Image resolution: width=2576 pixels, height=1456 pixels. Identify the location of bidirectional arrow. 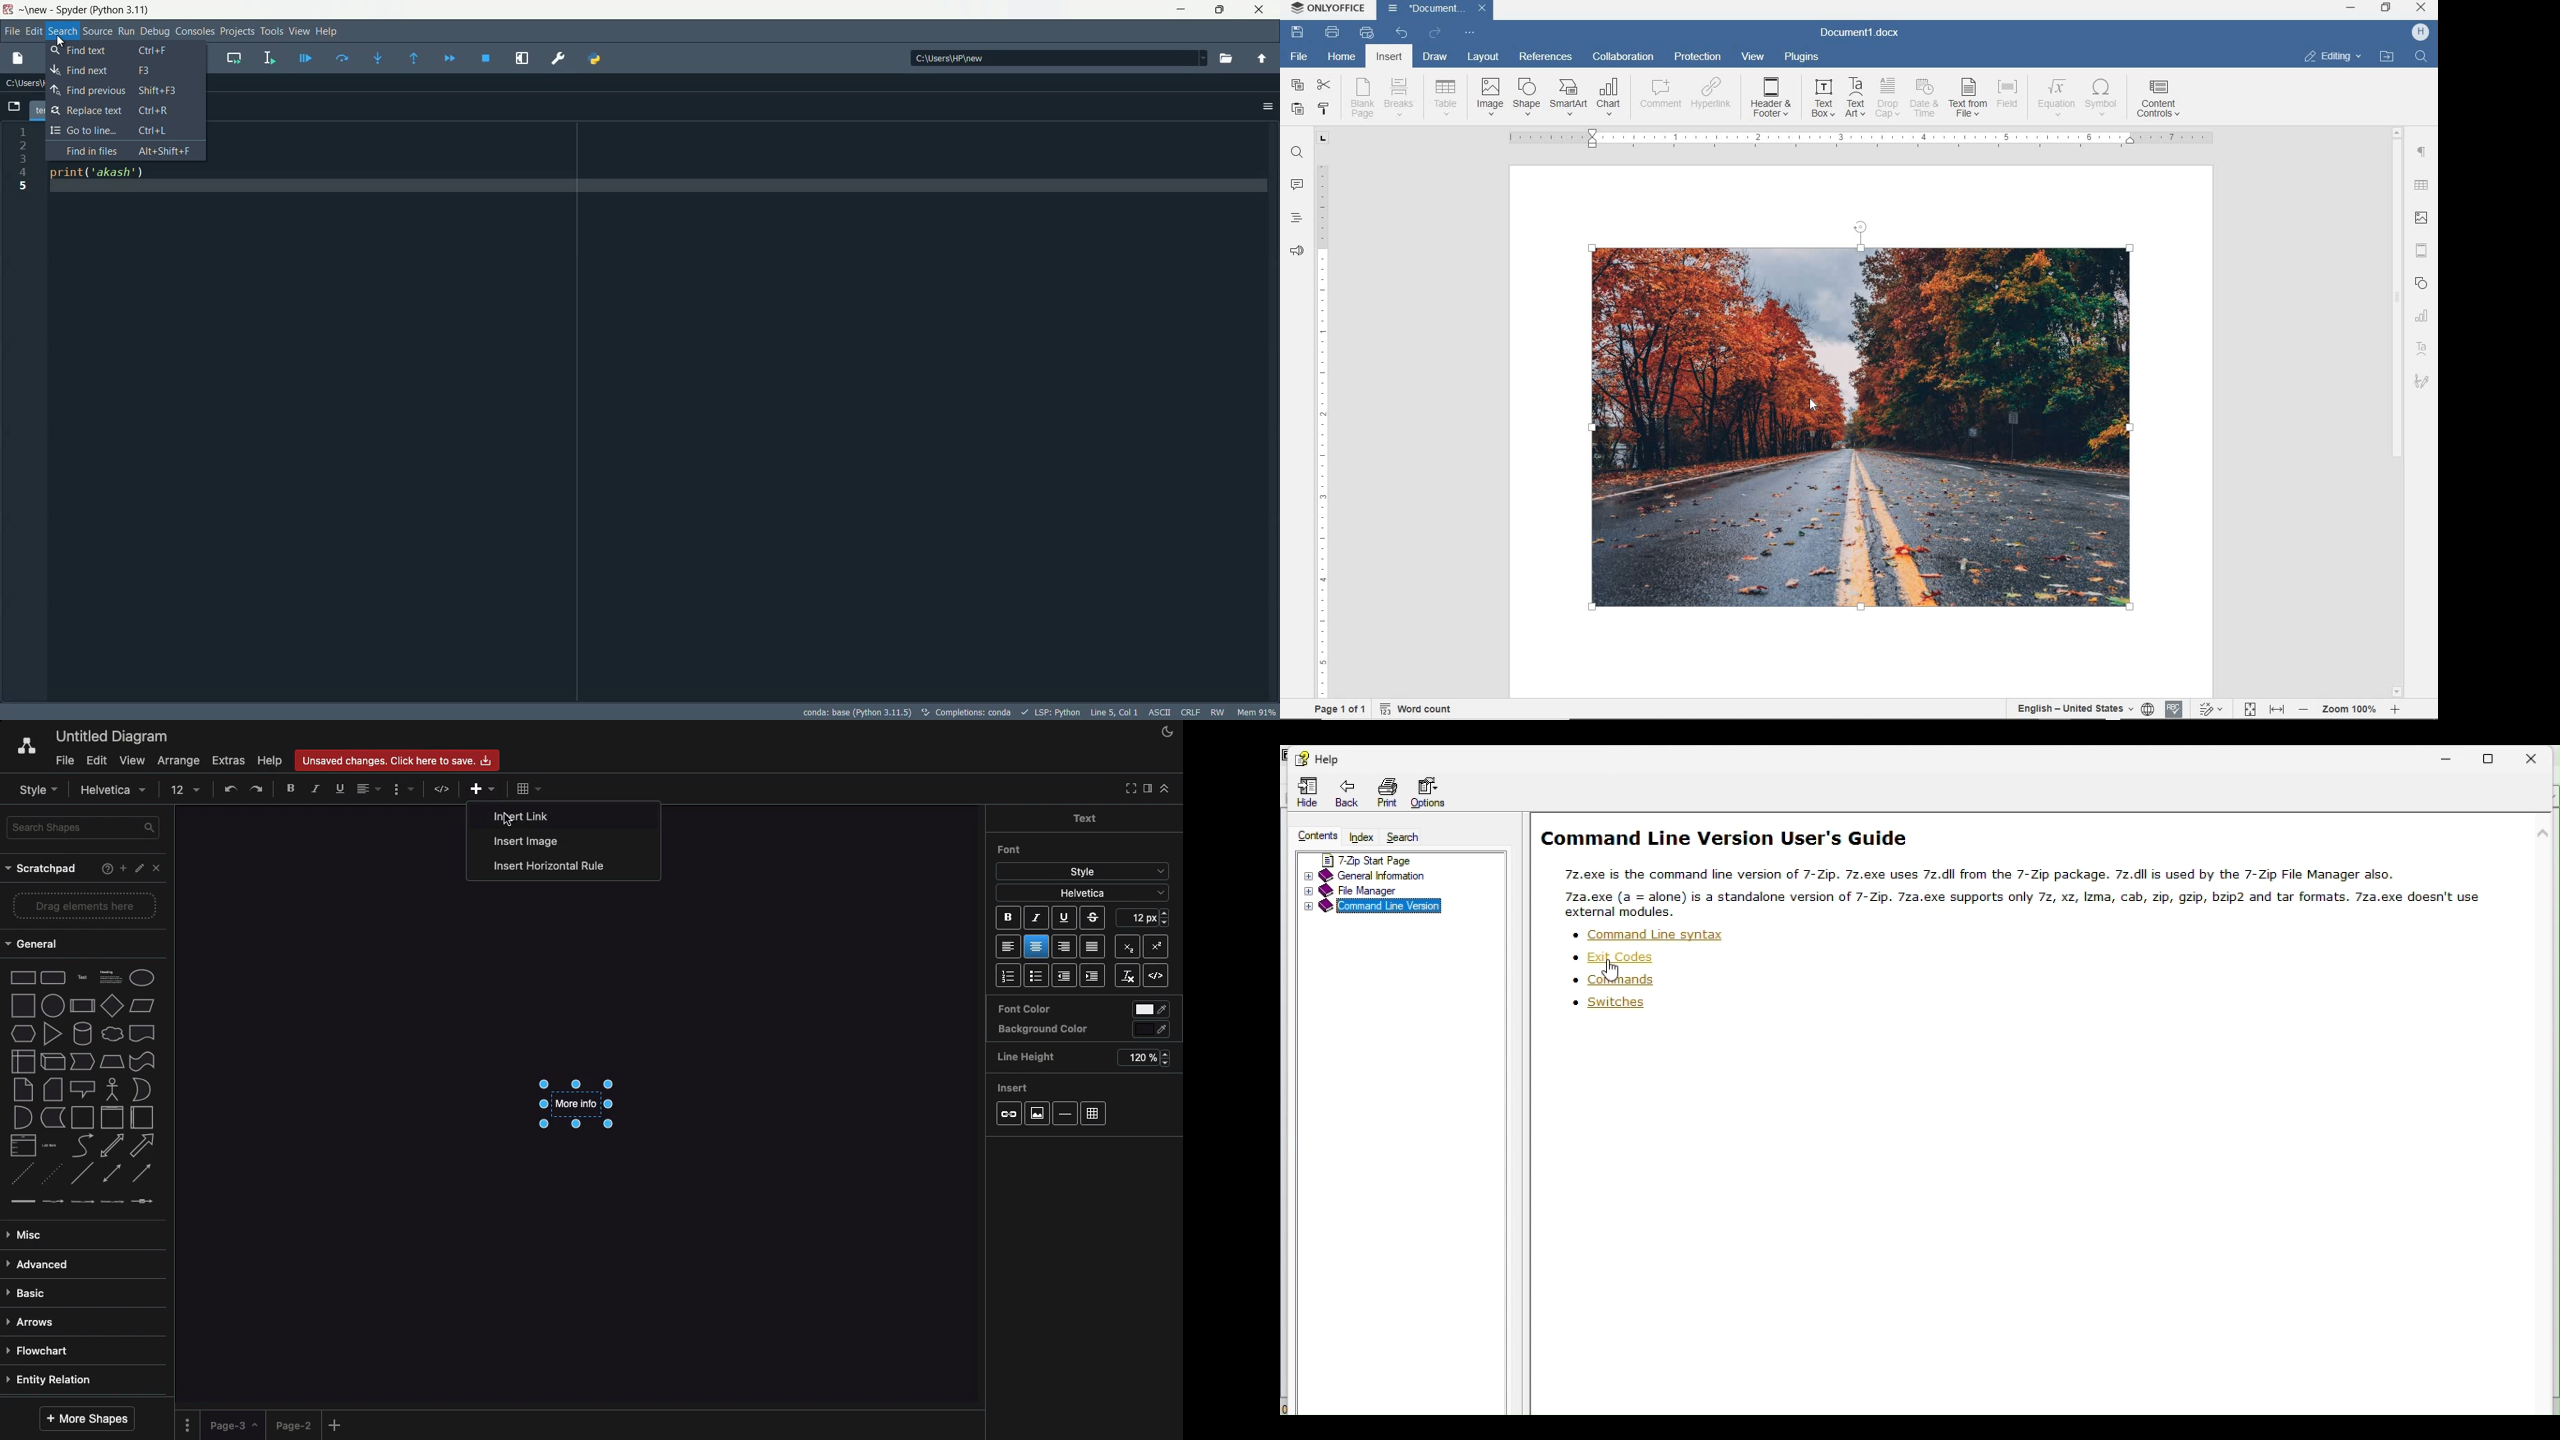
(111, 1146).